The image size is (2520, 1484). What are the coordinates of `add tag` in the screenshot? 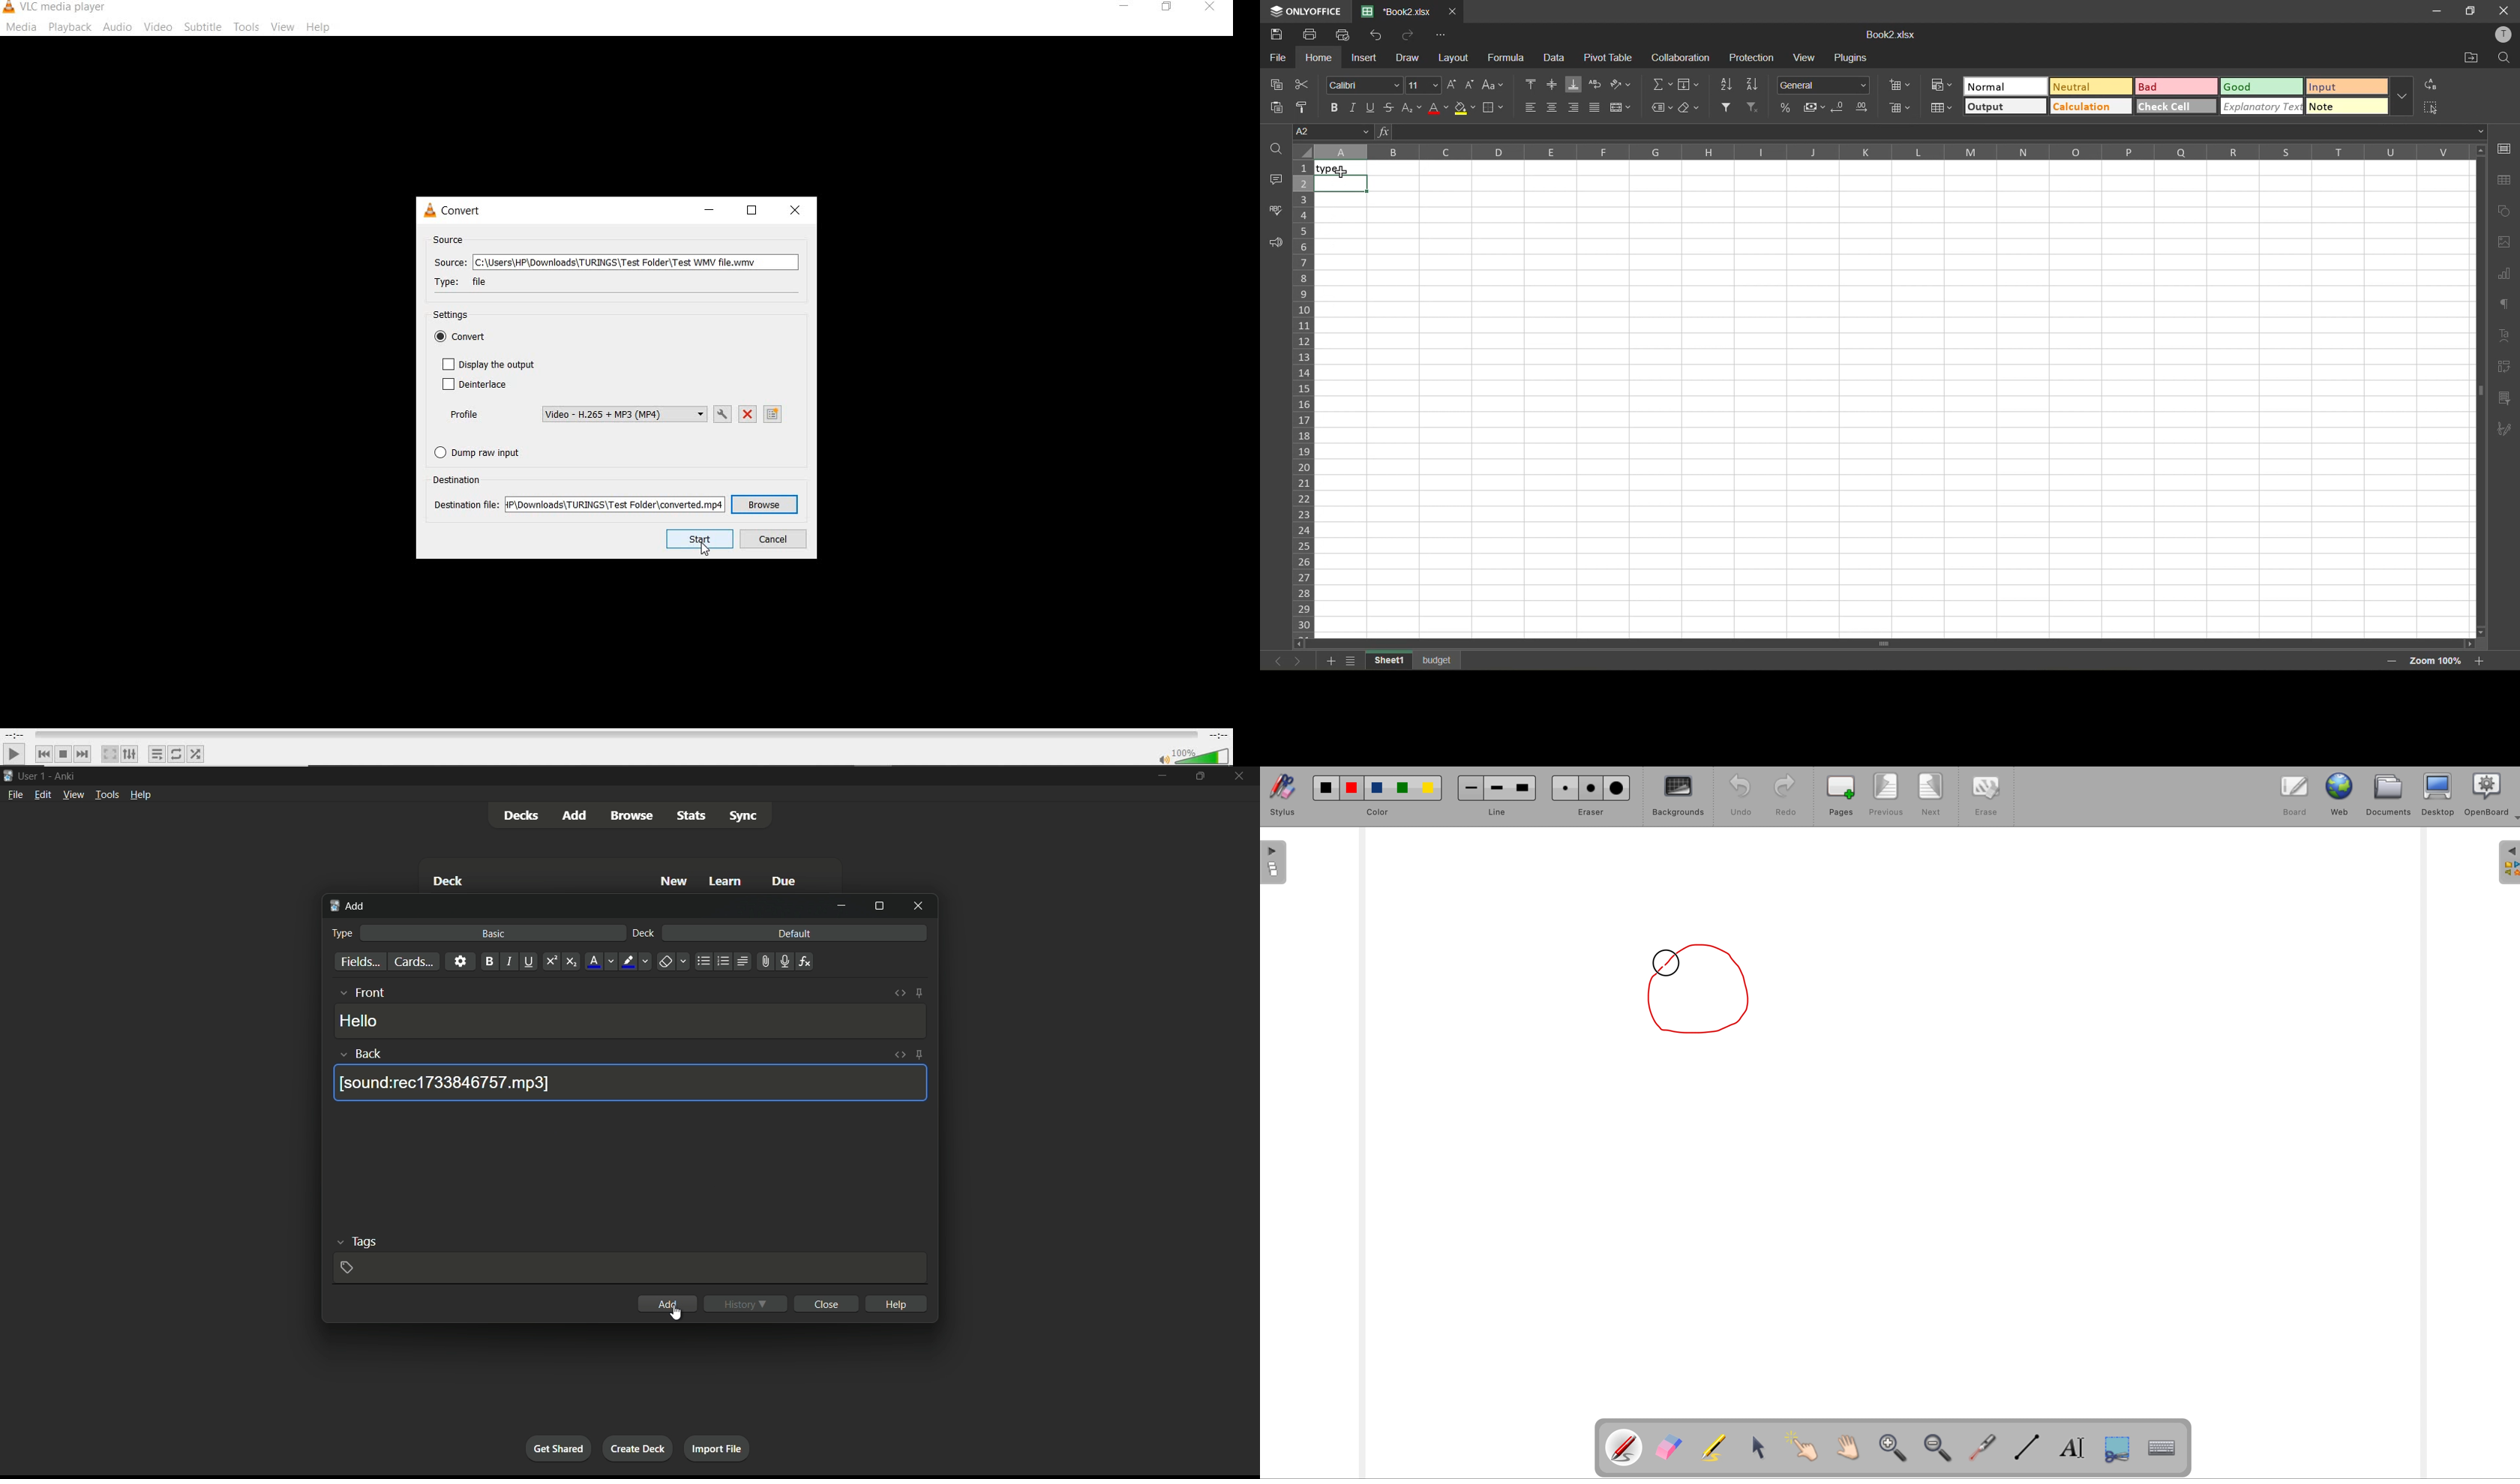 It's located at (346, 1268).